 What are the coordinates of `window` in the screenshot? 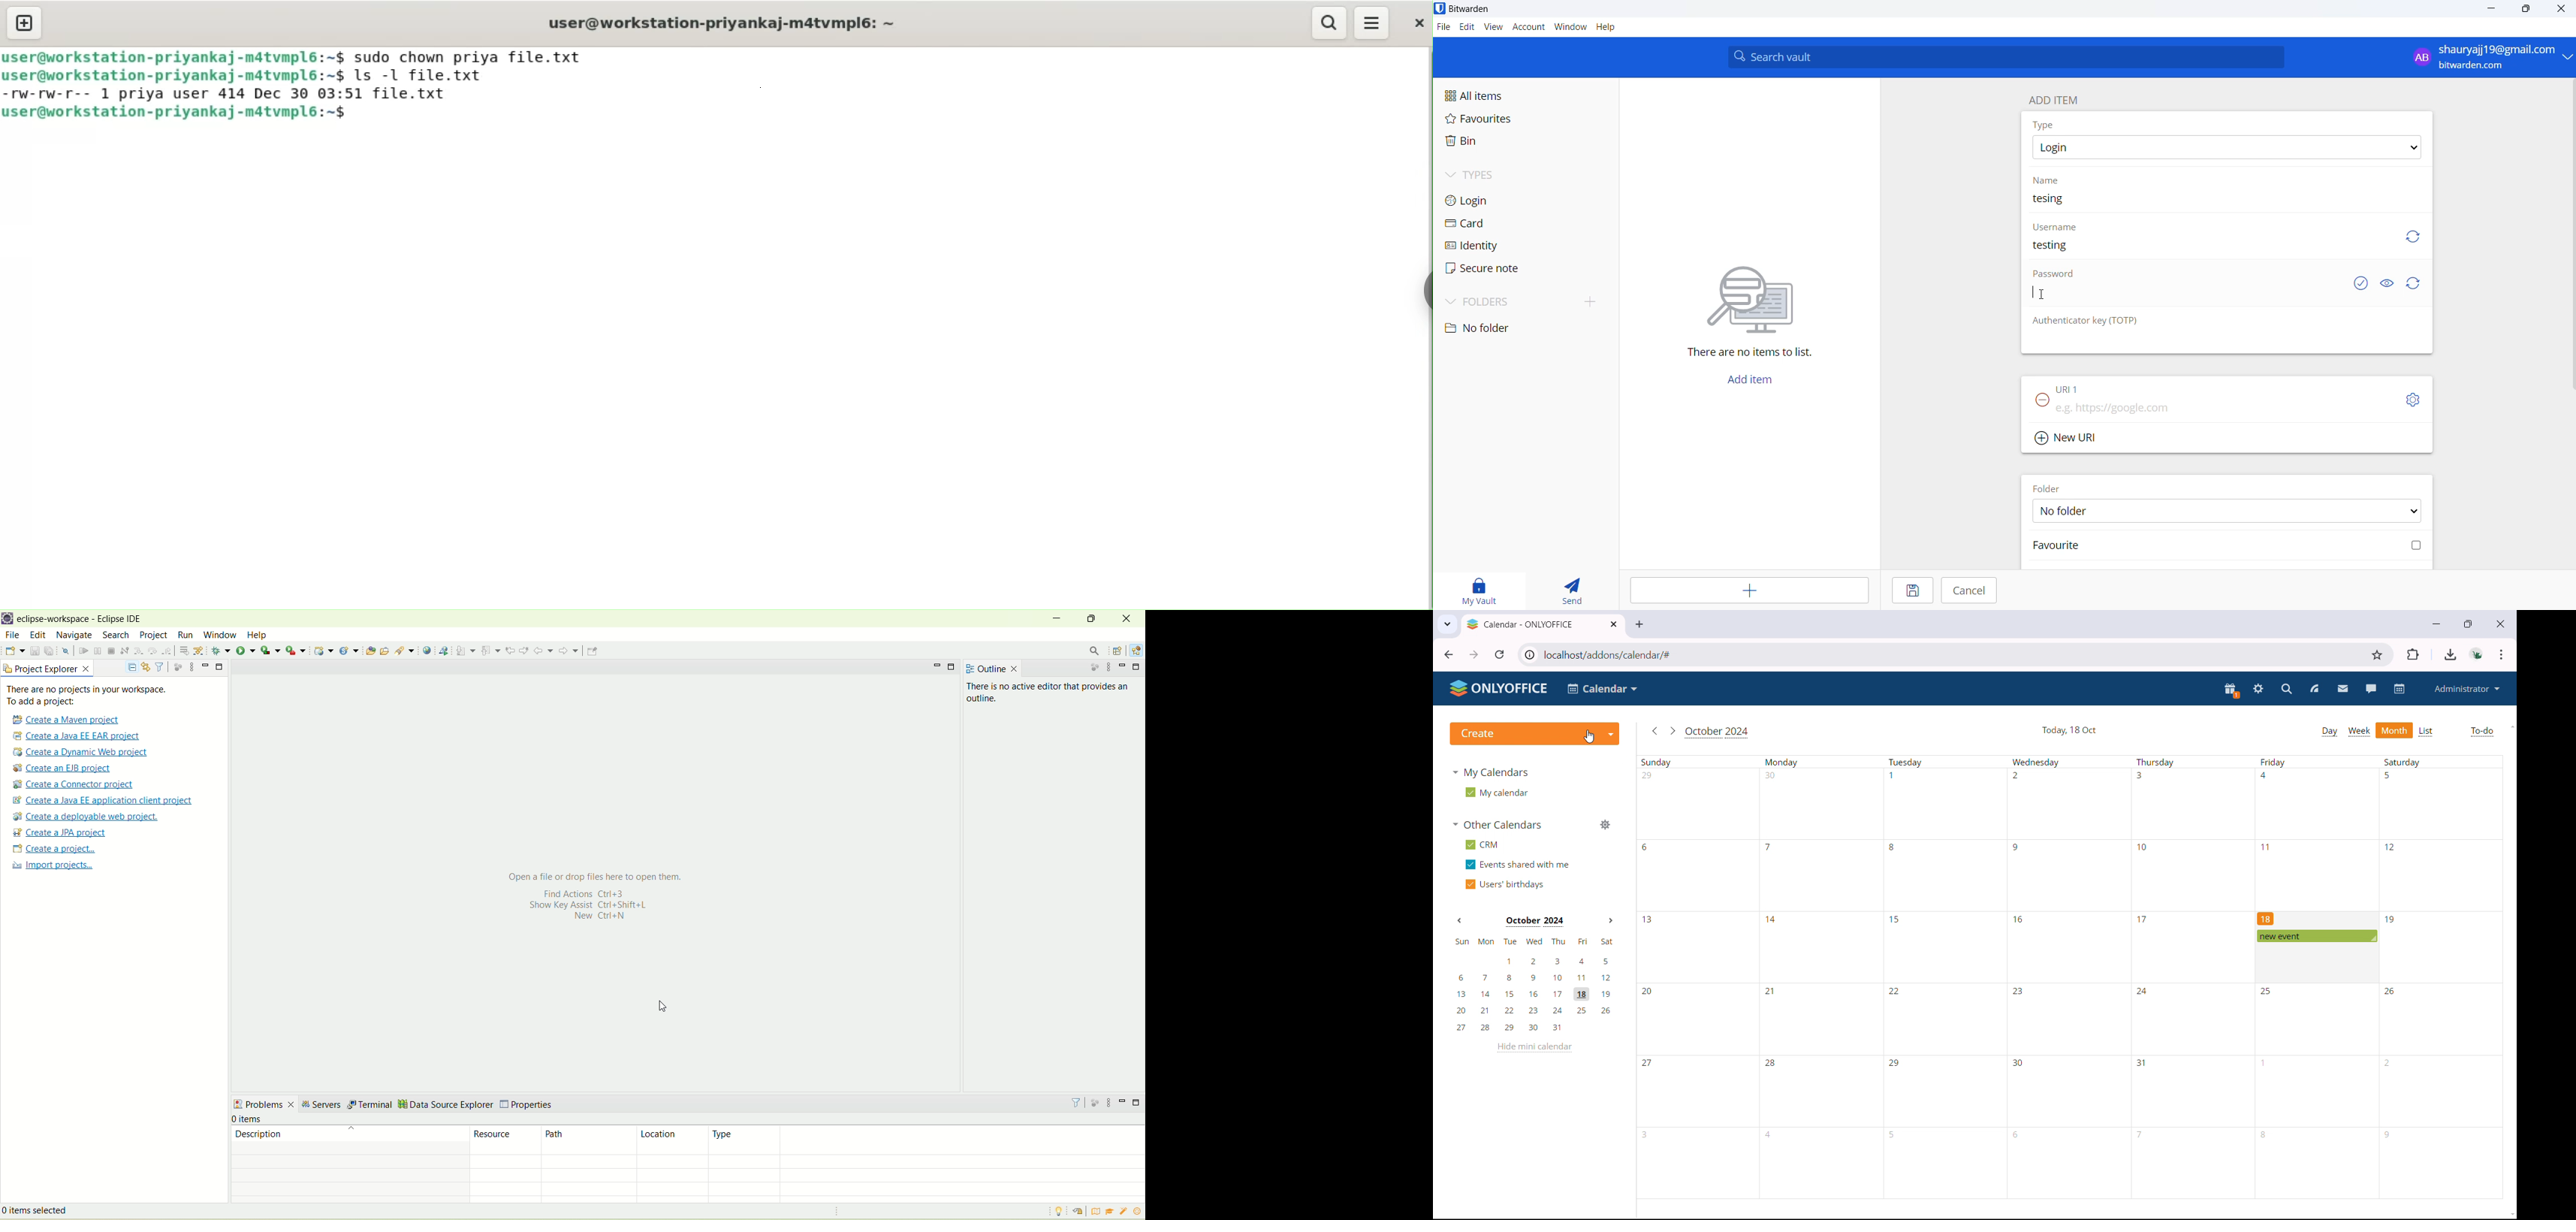 It's located at (1570, 28).